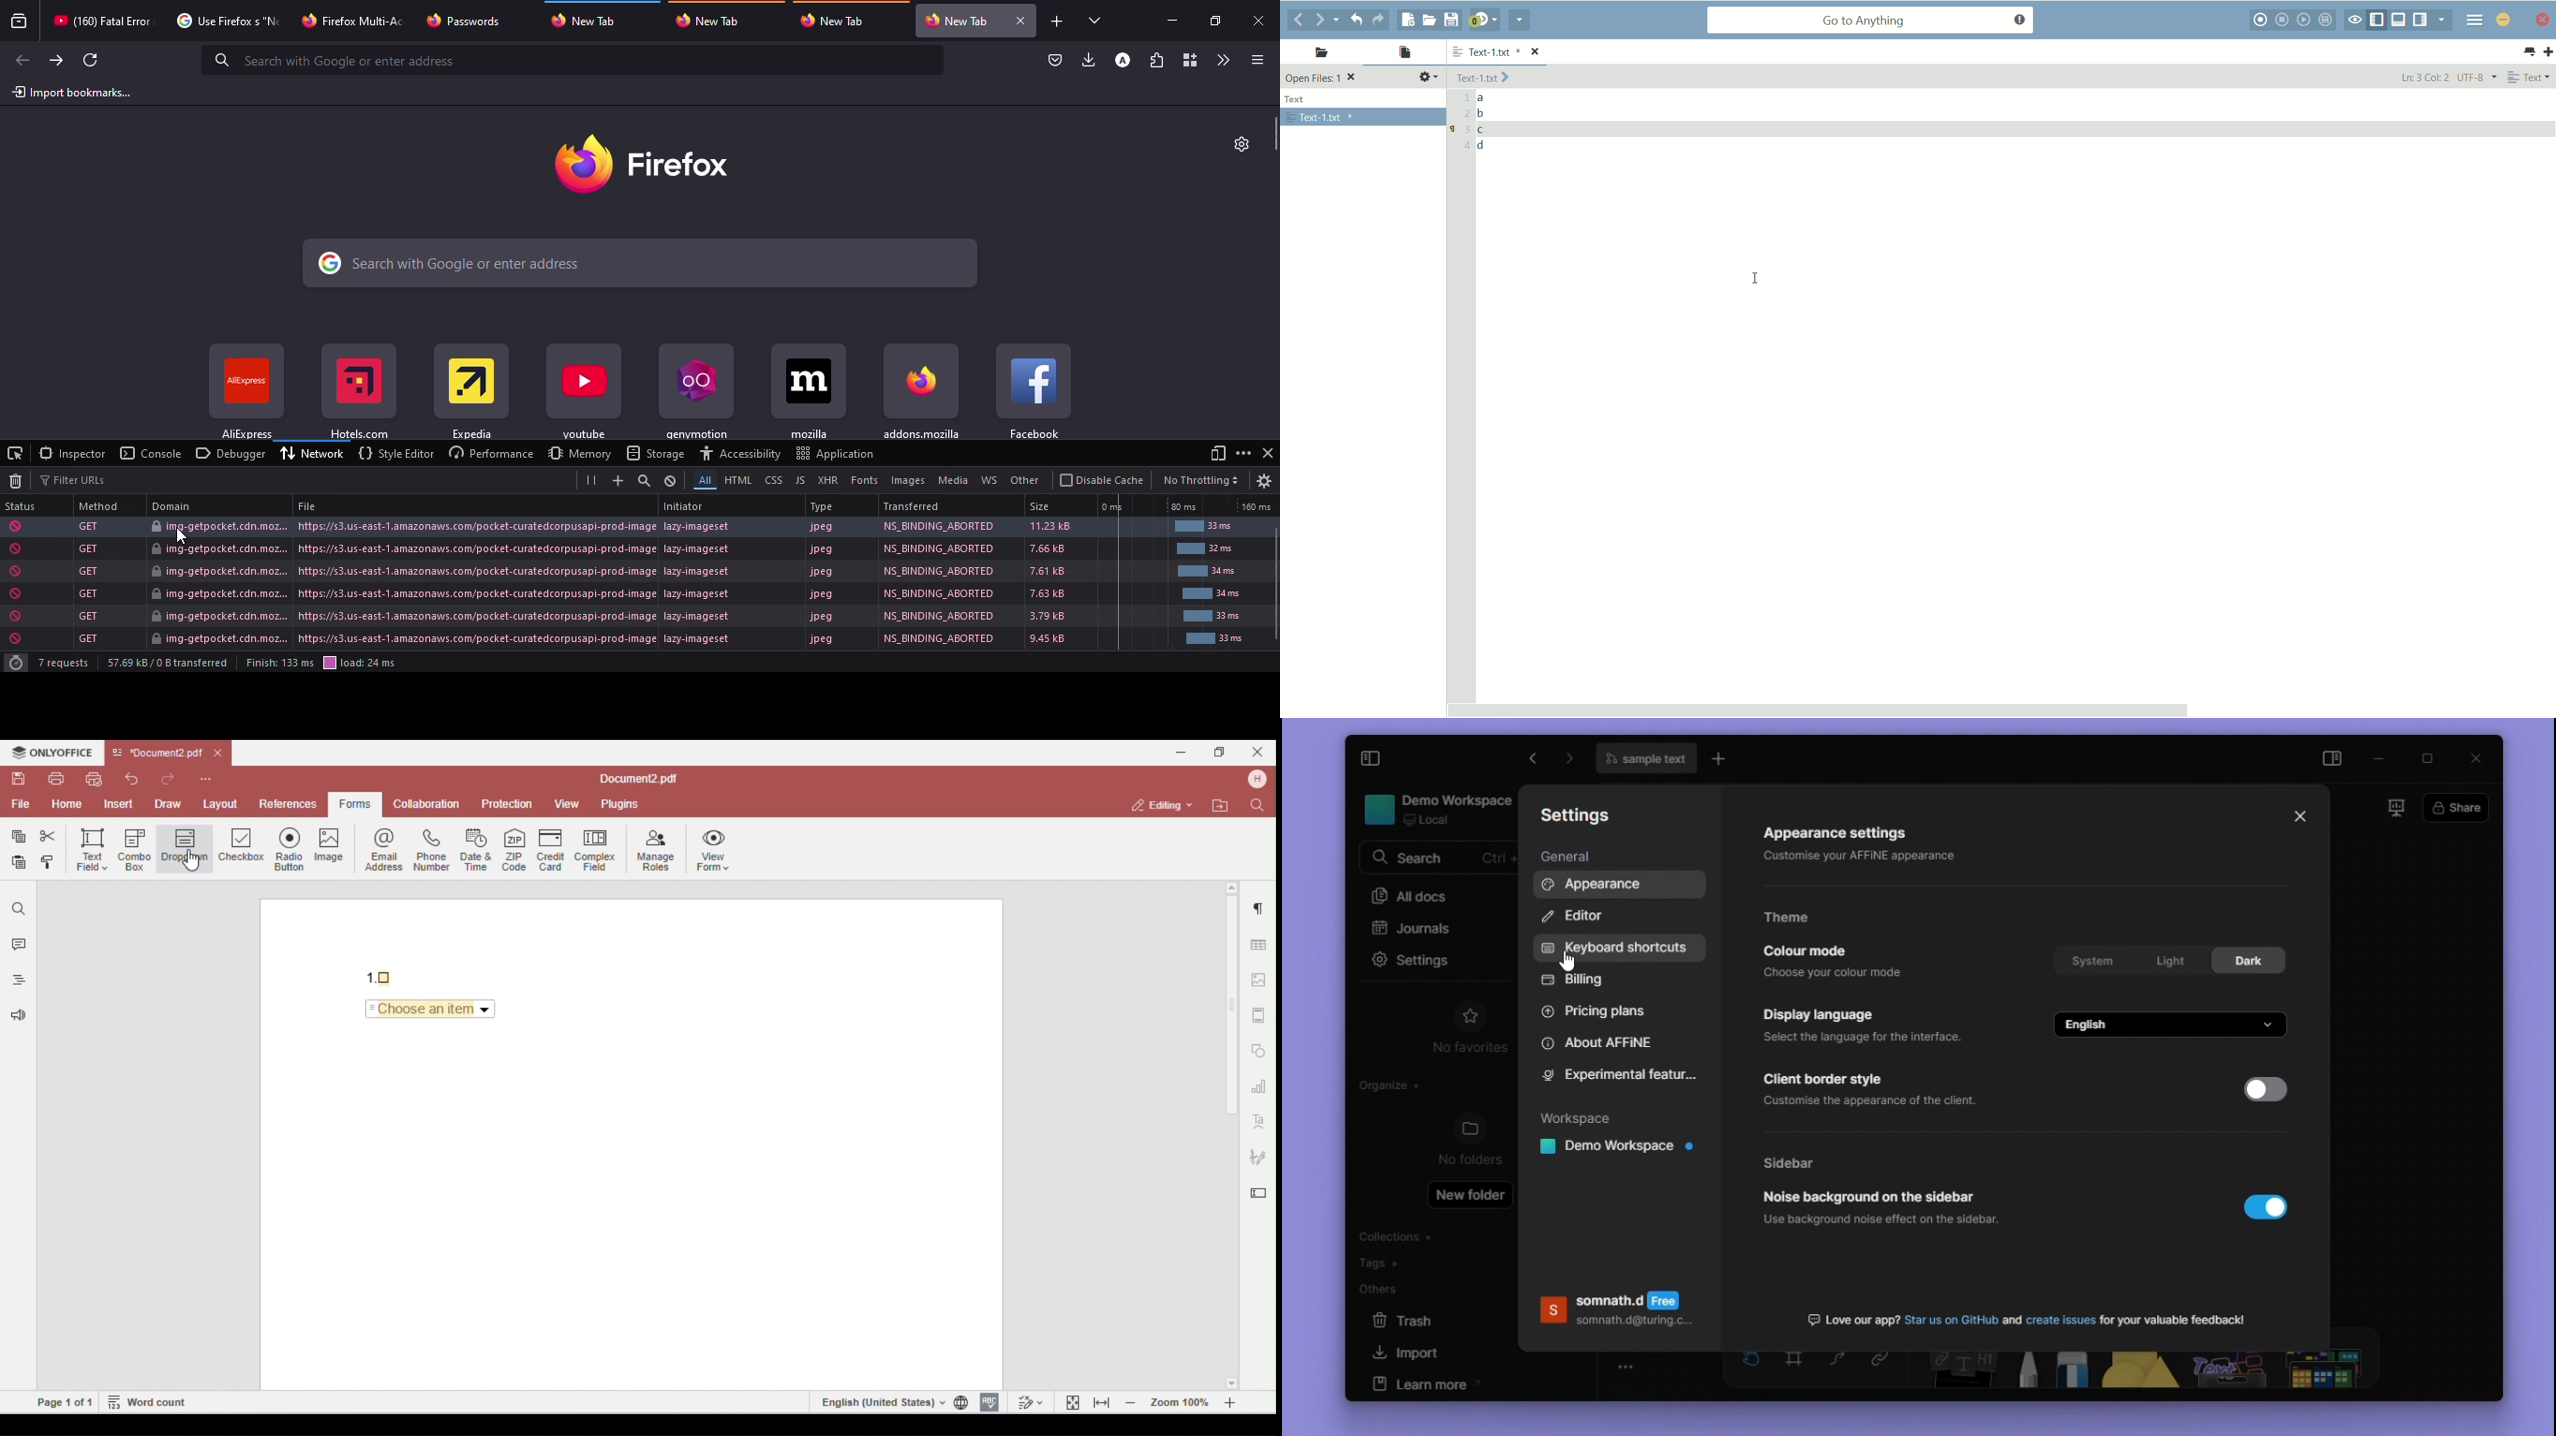 The height and width of the screenshot is (1456, 2576). Describe the element at coordinates (950, 481) in the screenshot. I see `media` at that location.